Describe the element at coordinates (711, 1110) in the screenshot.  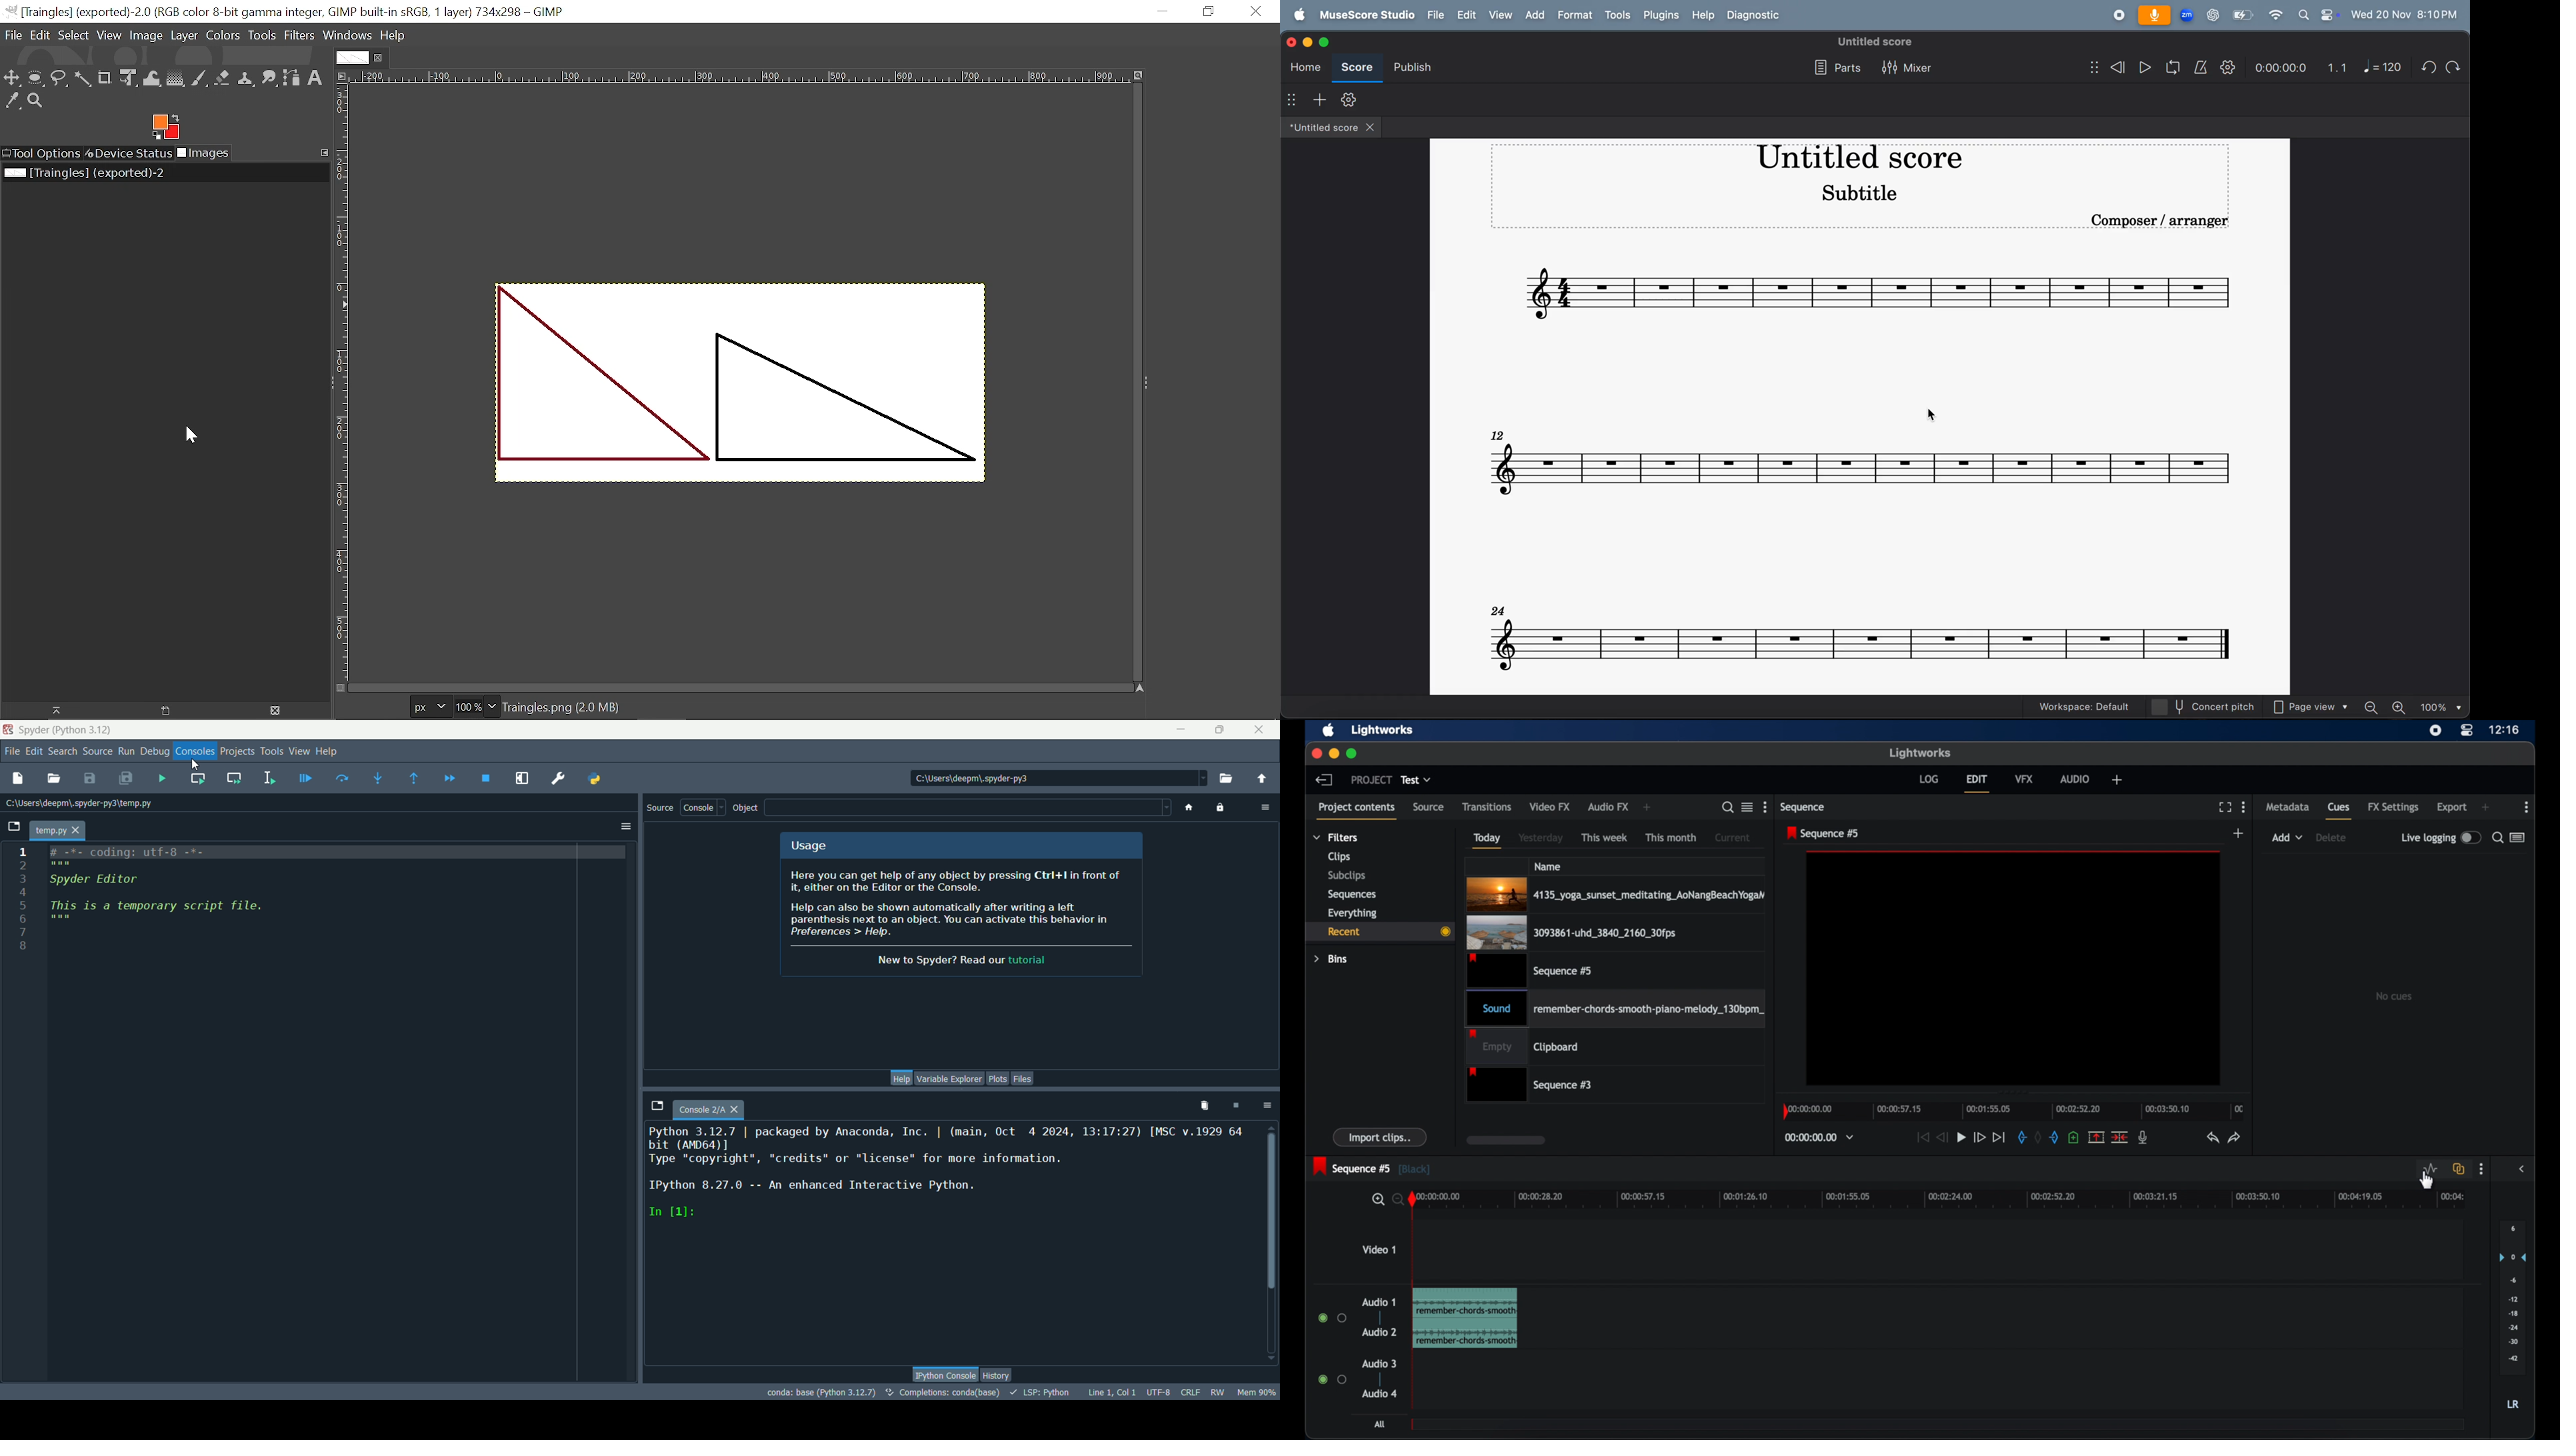
I see `console` at that location.